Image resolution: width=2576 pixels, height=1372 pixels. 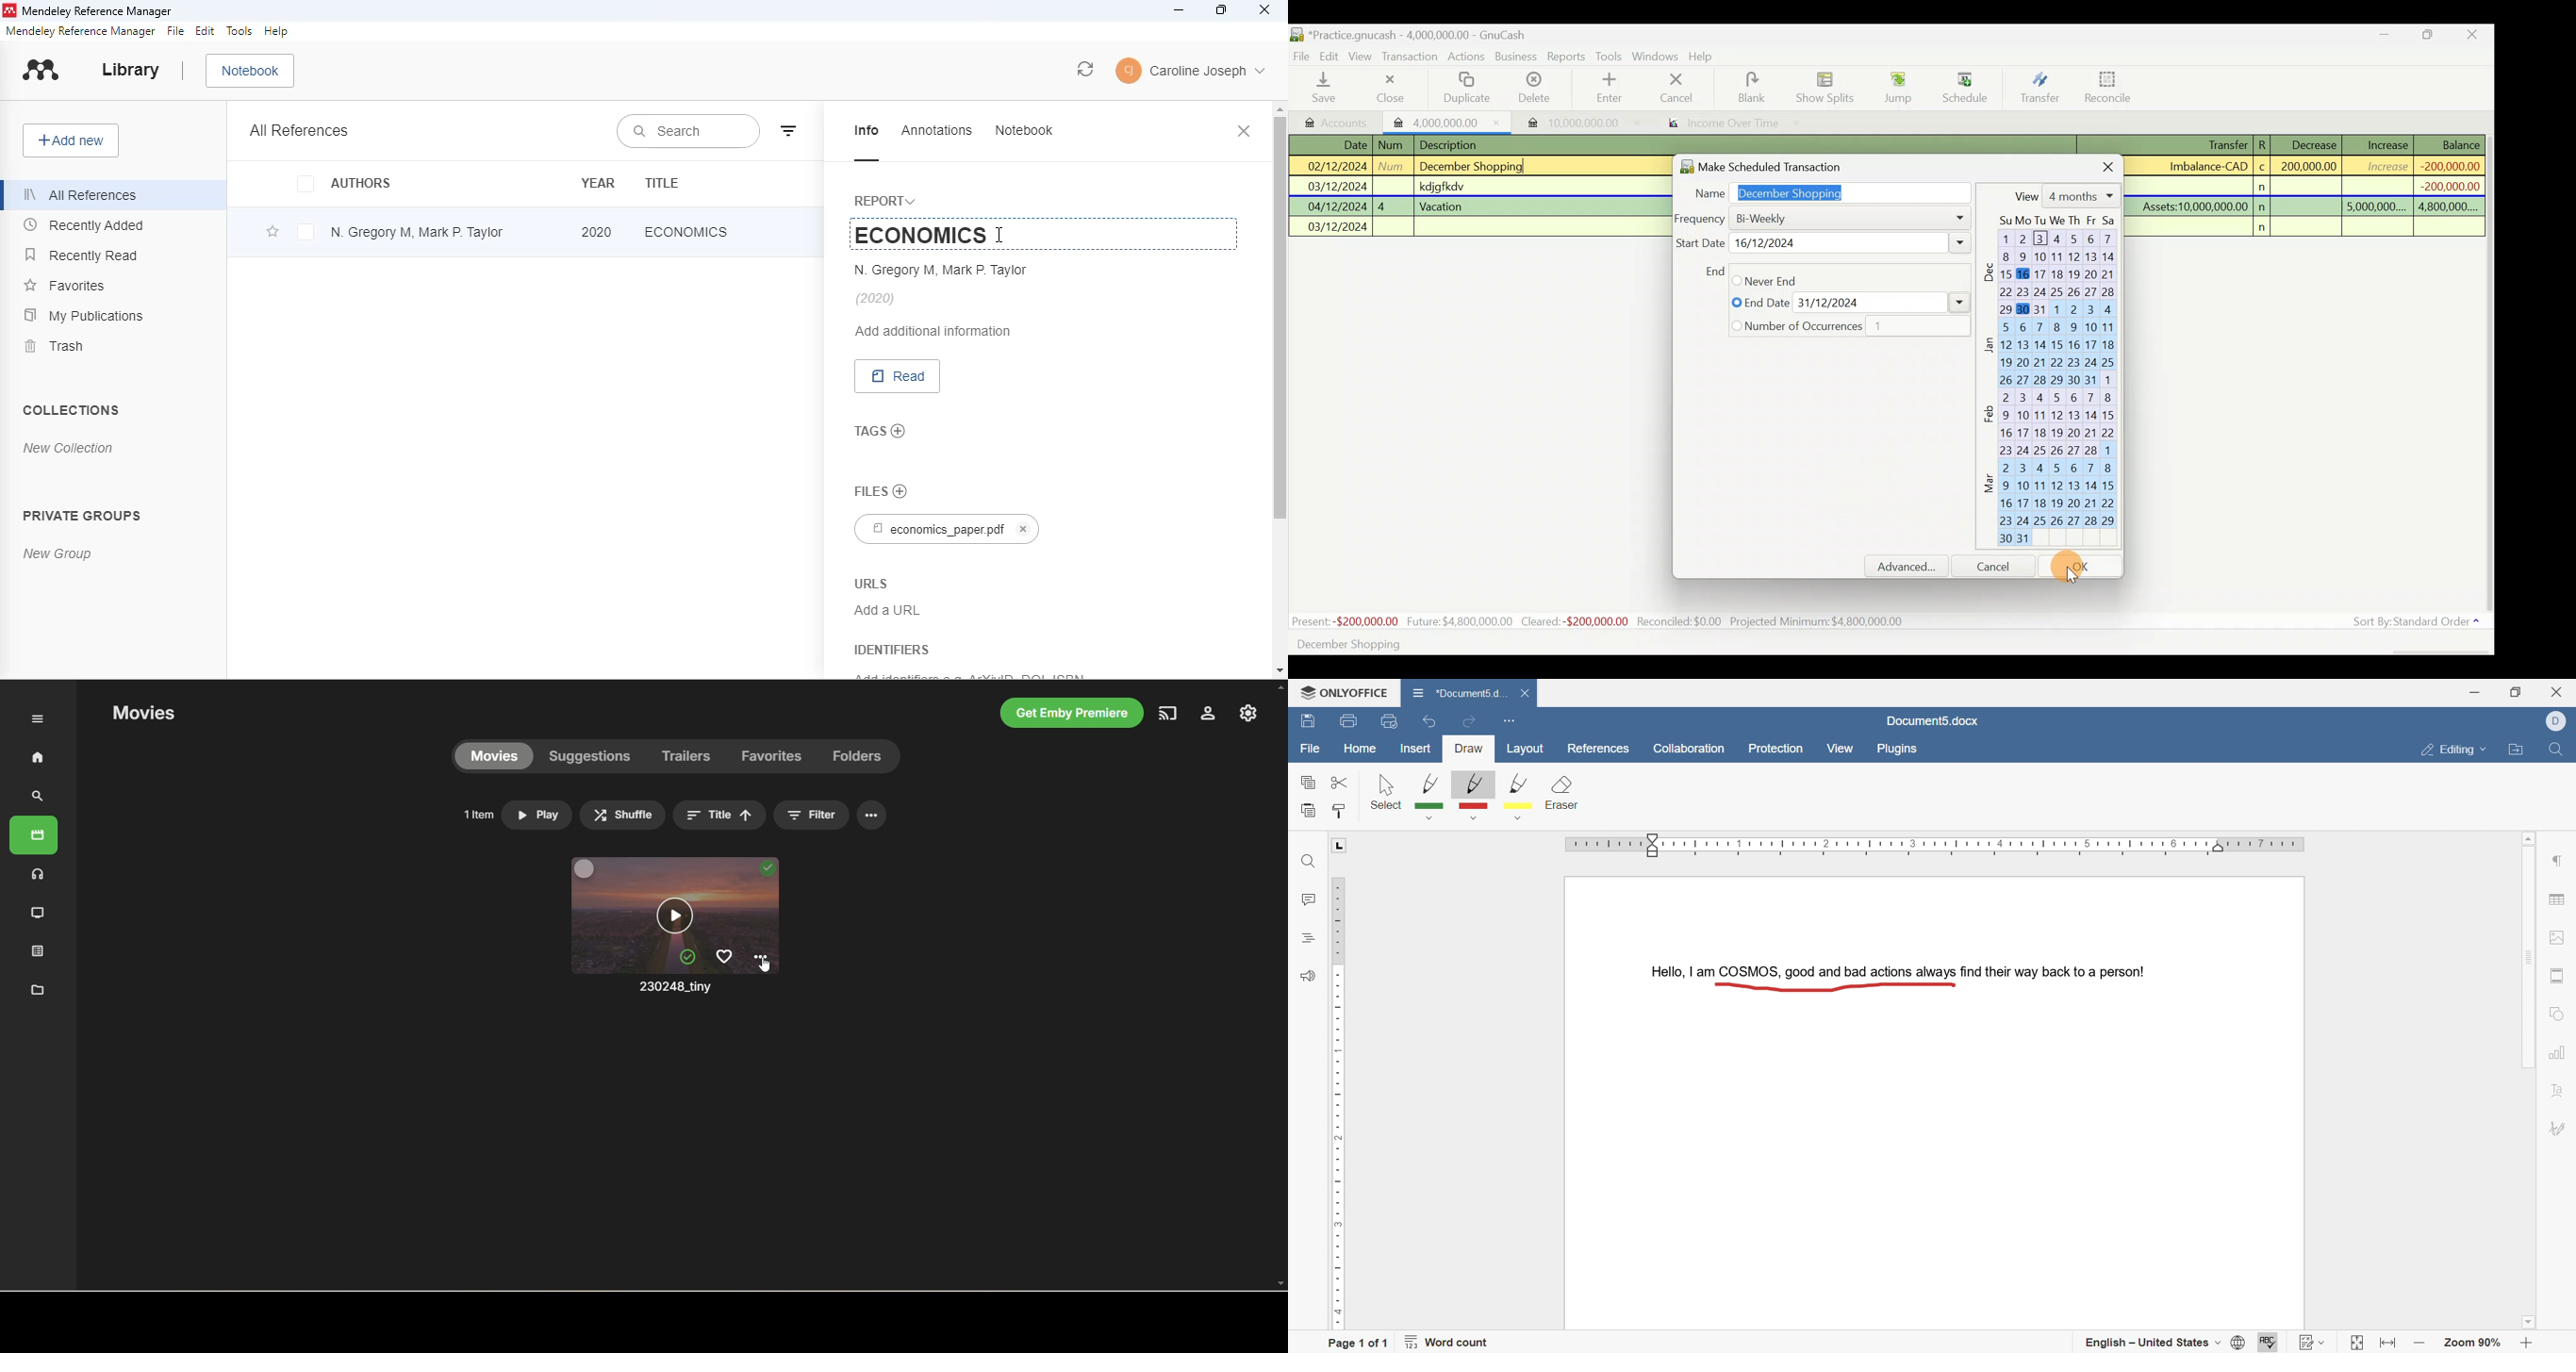 I want to click on Lines of transactions, so click(x=1443, y=188).